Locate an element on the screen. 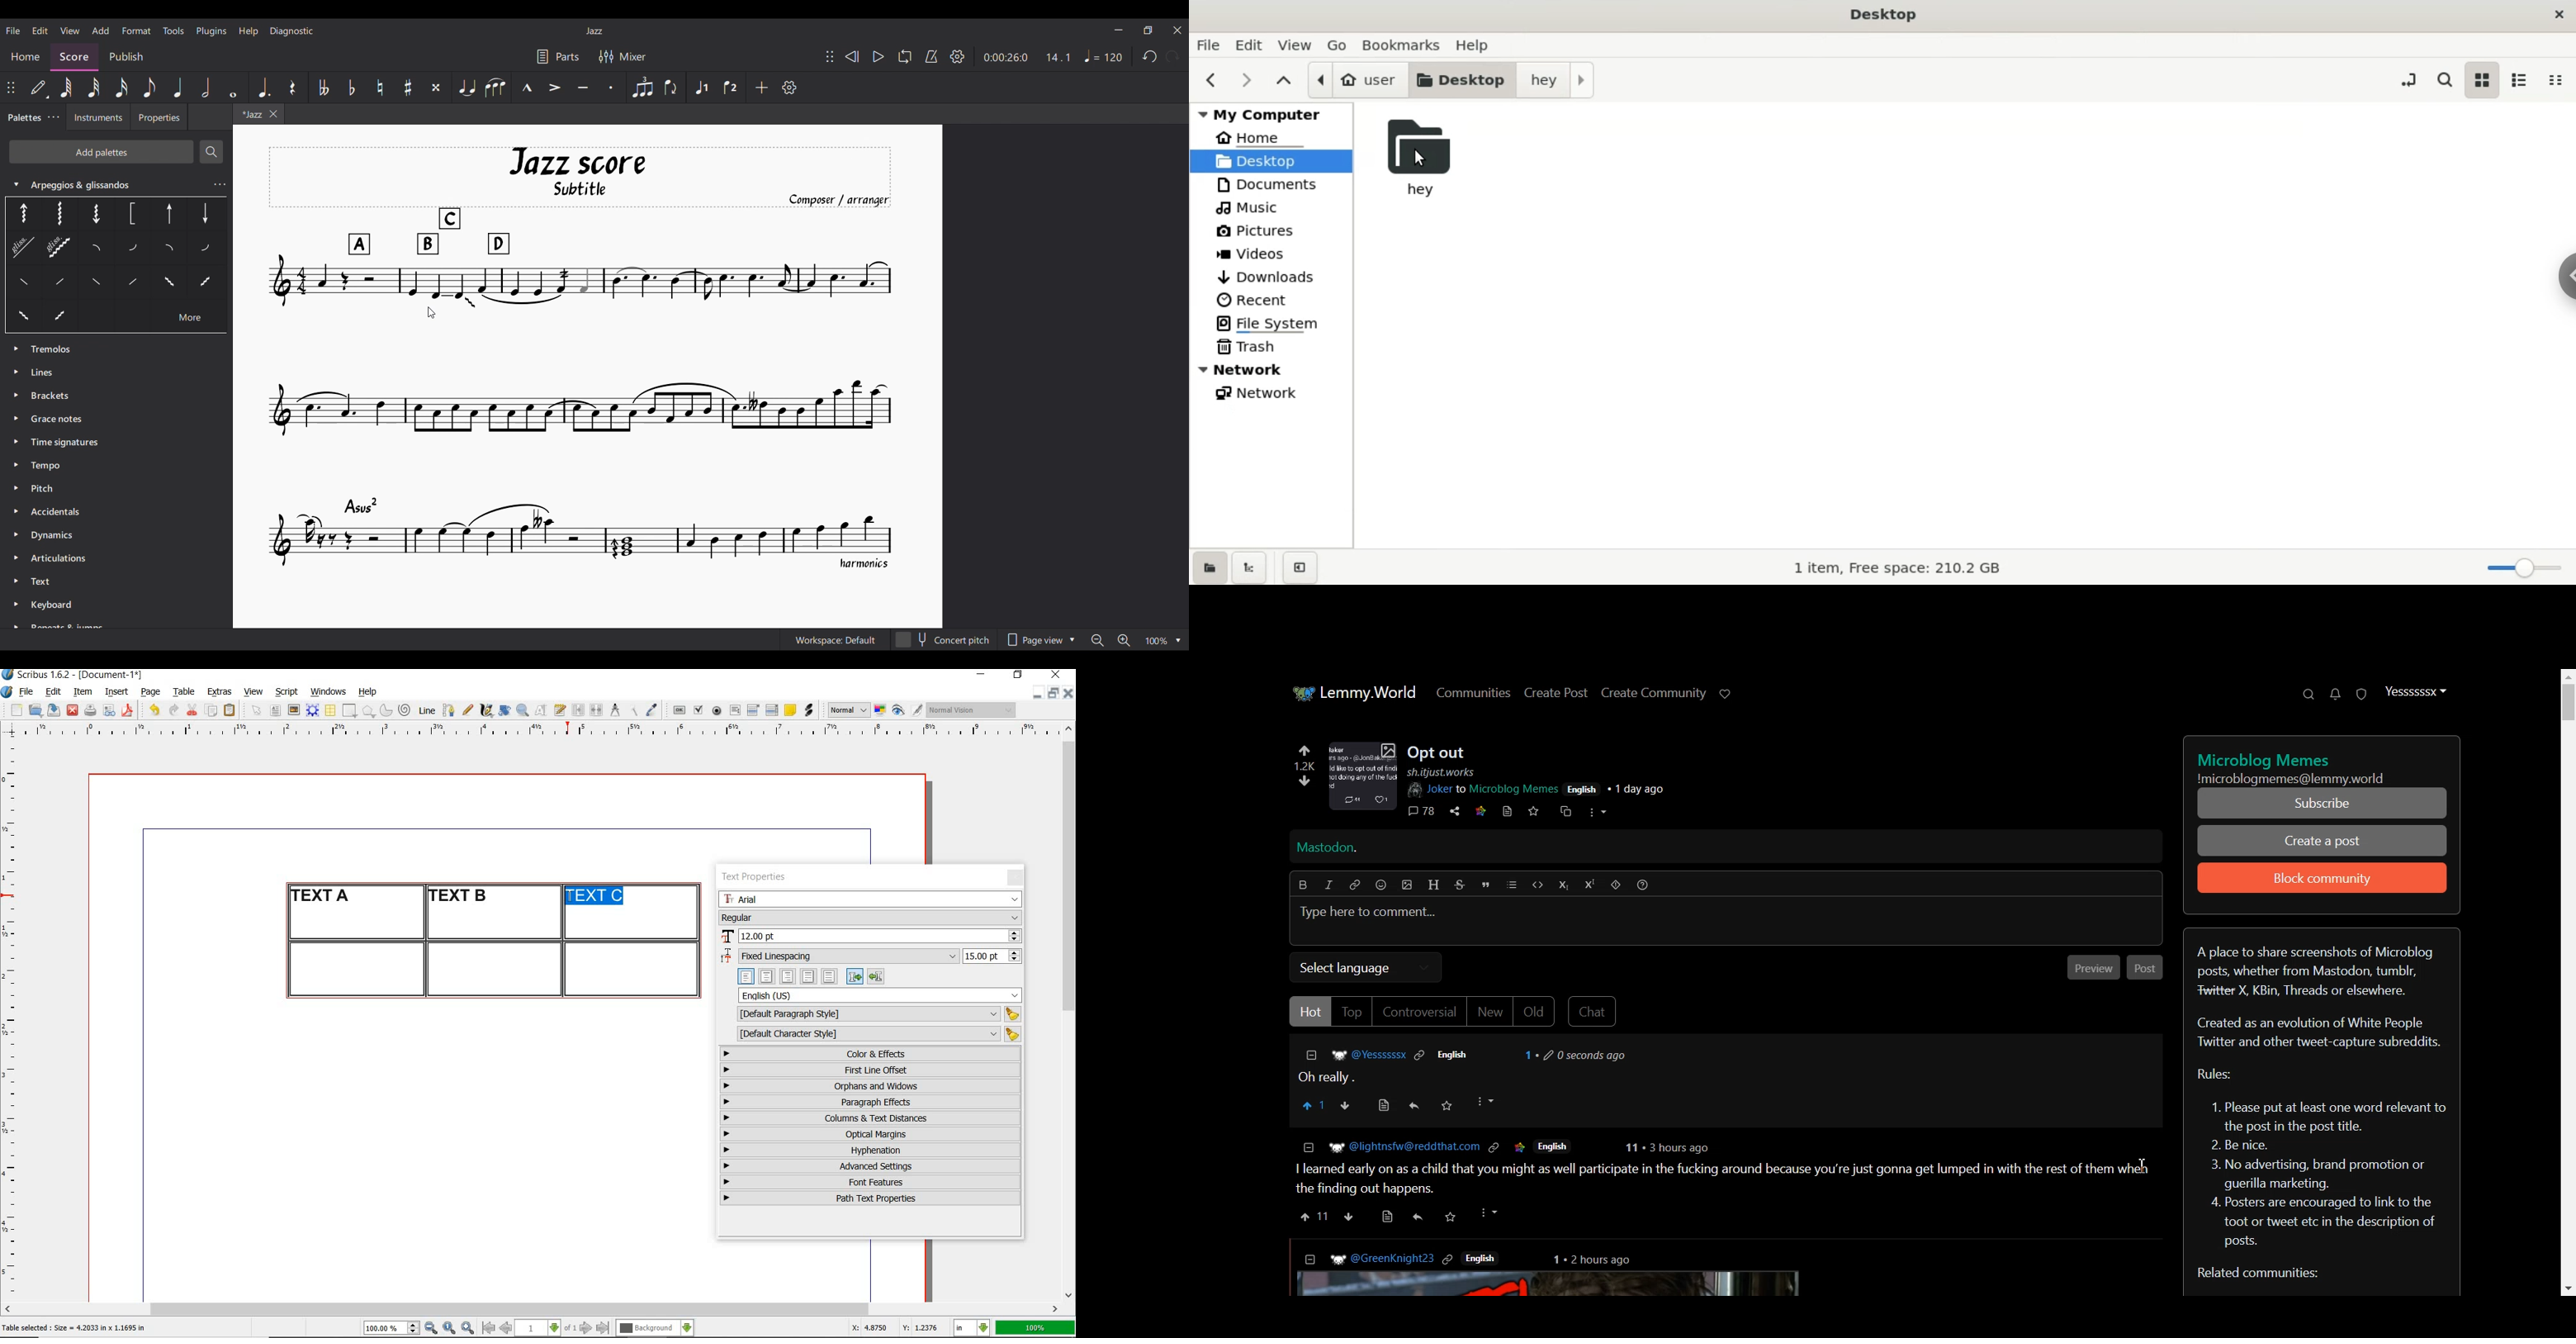  font family is located at coordinates (872, 899).